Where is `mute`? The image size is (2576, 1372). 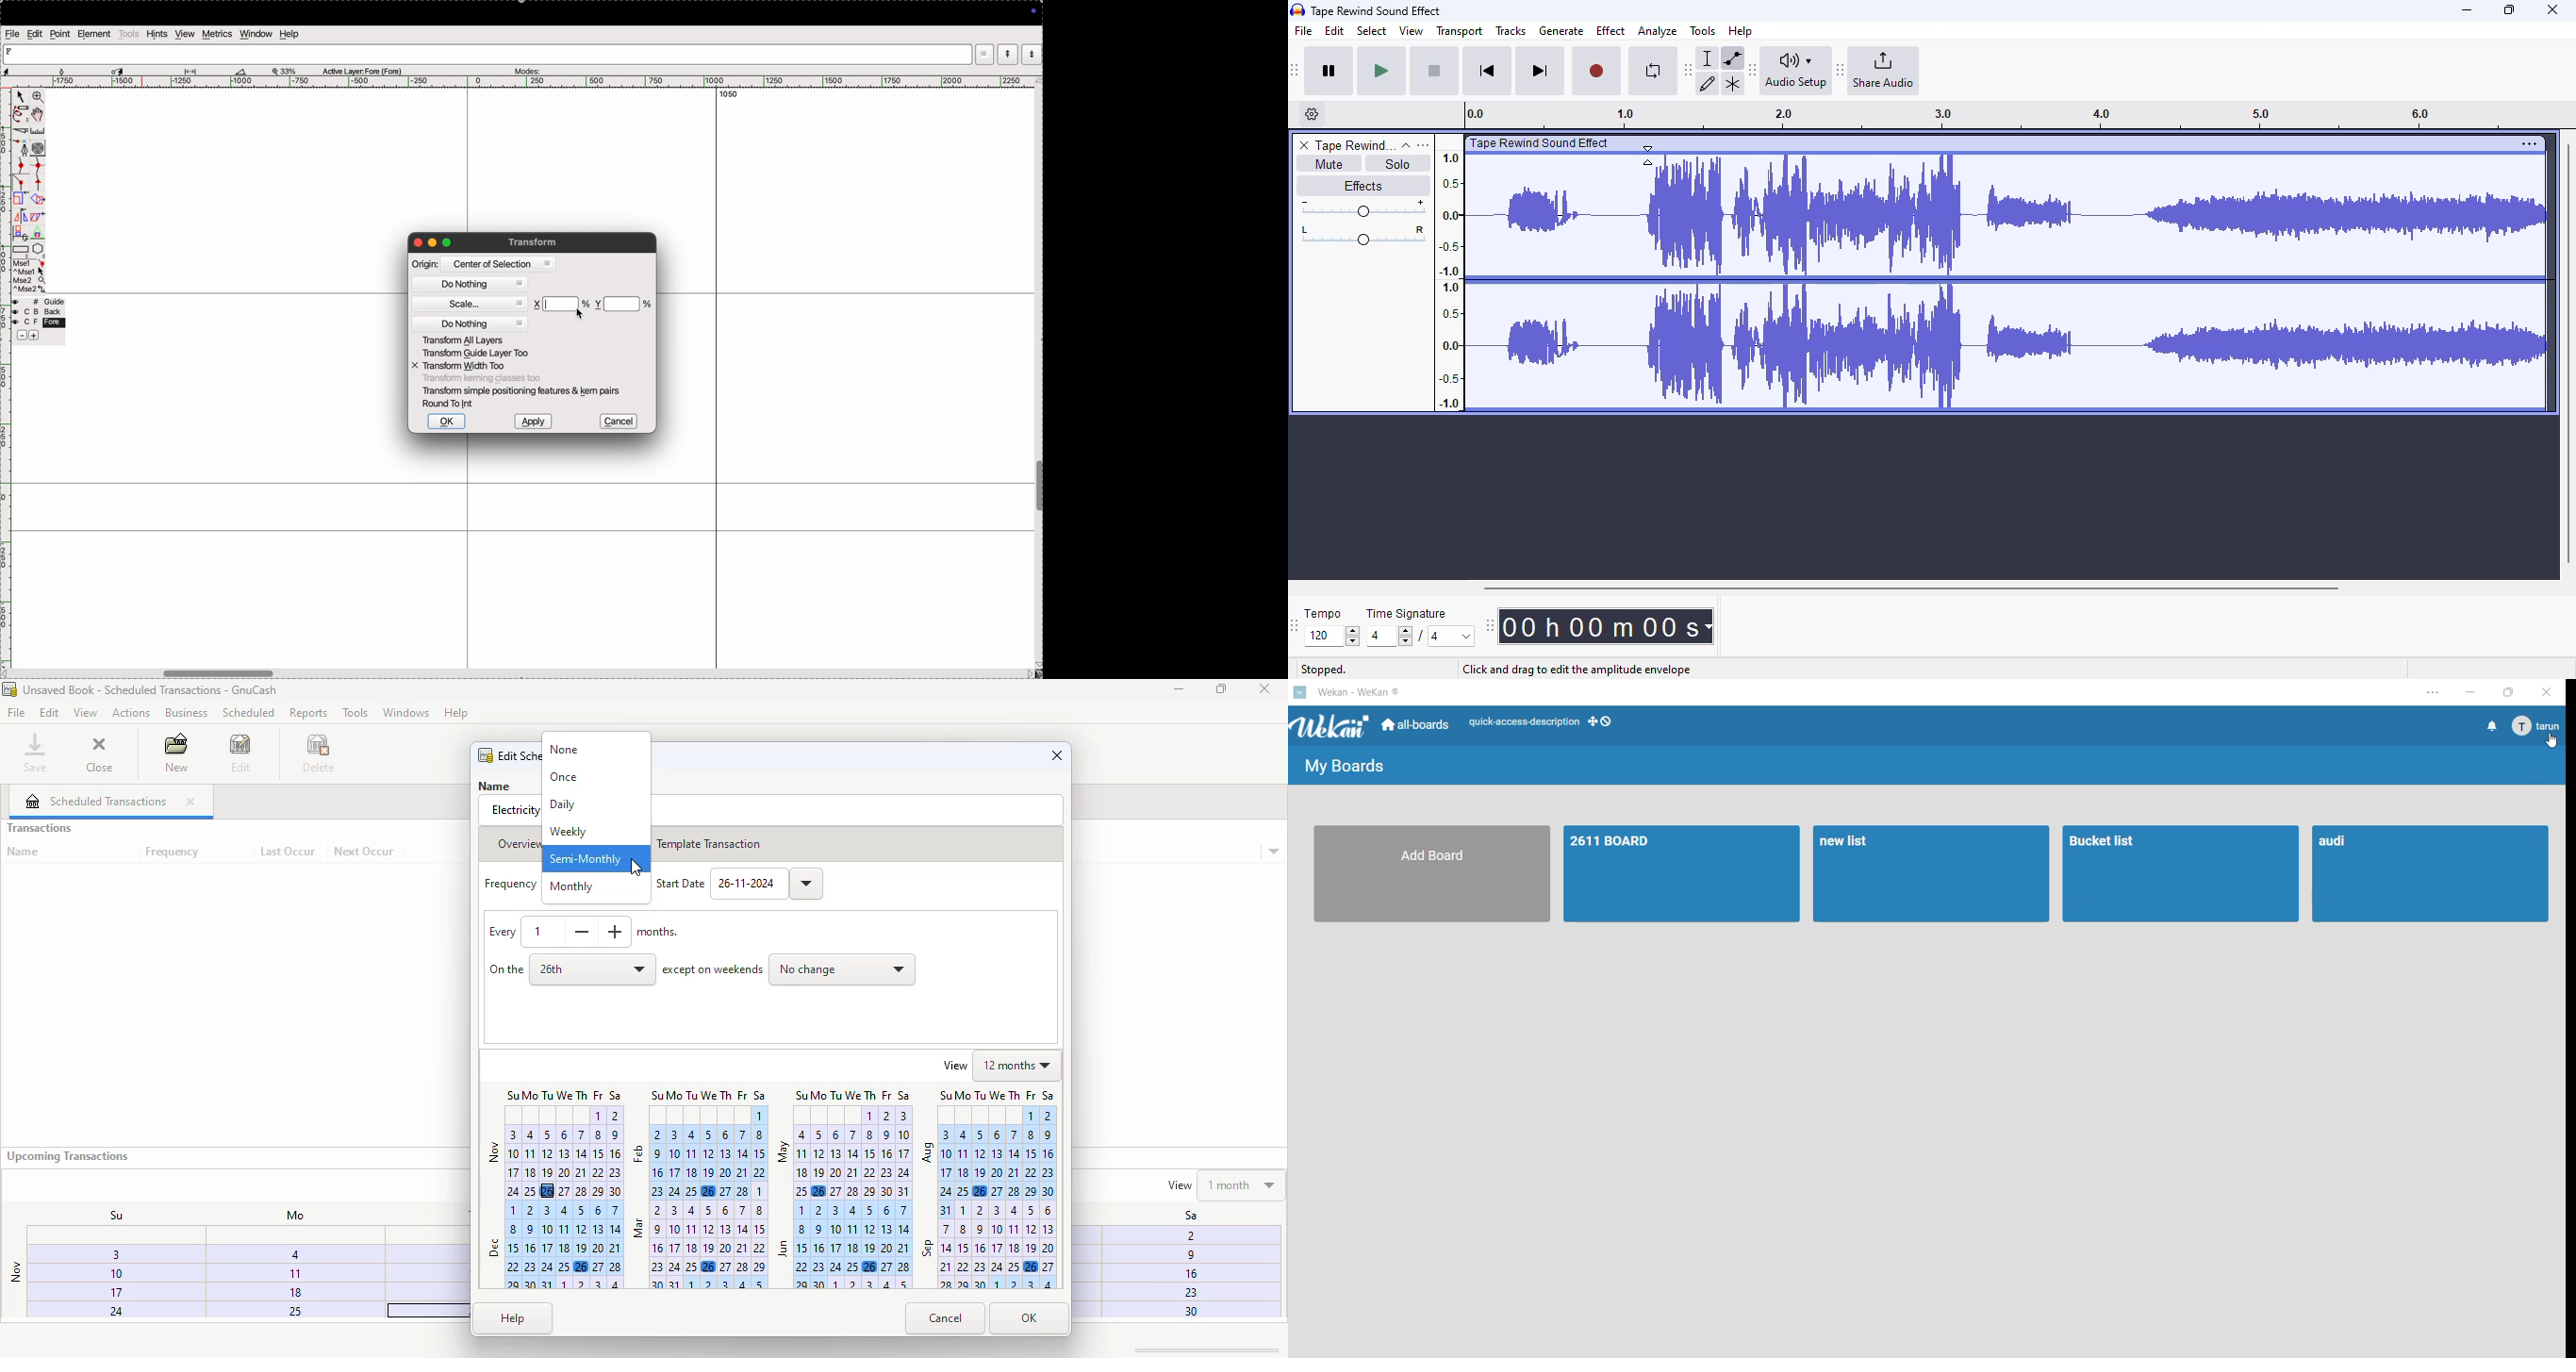
mute is located at coordinates (1328, 164).